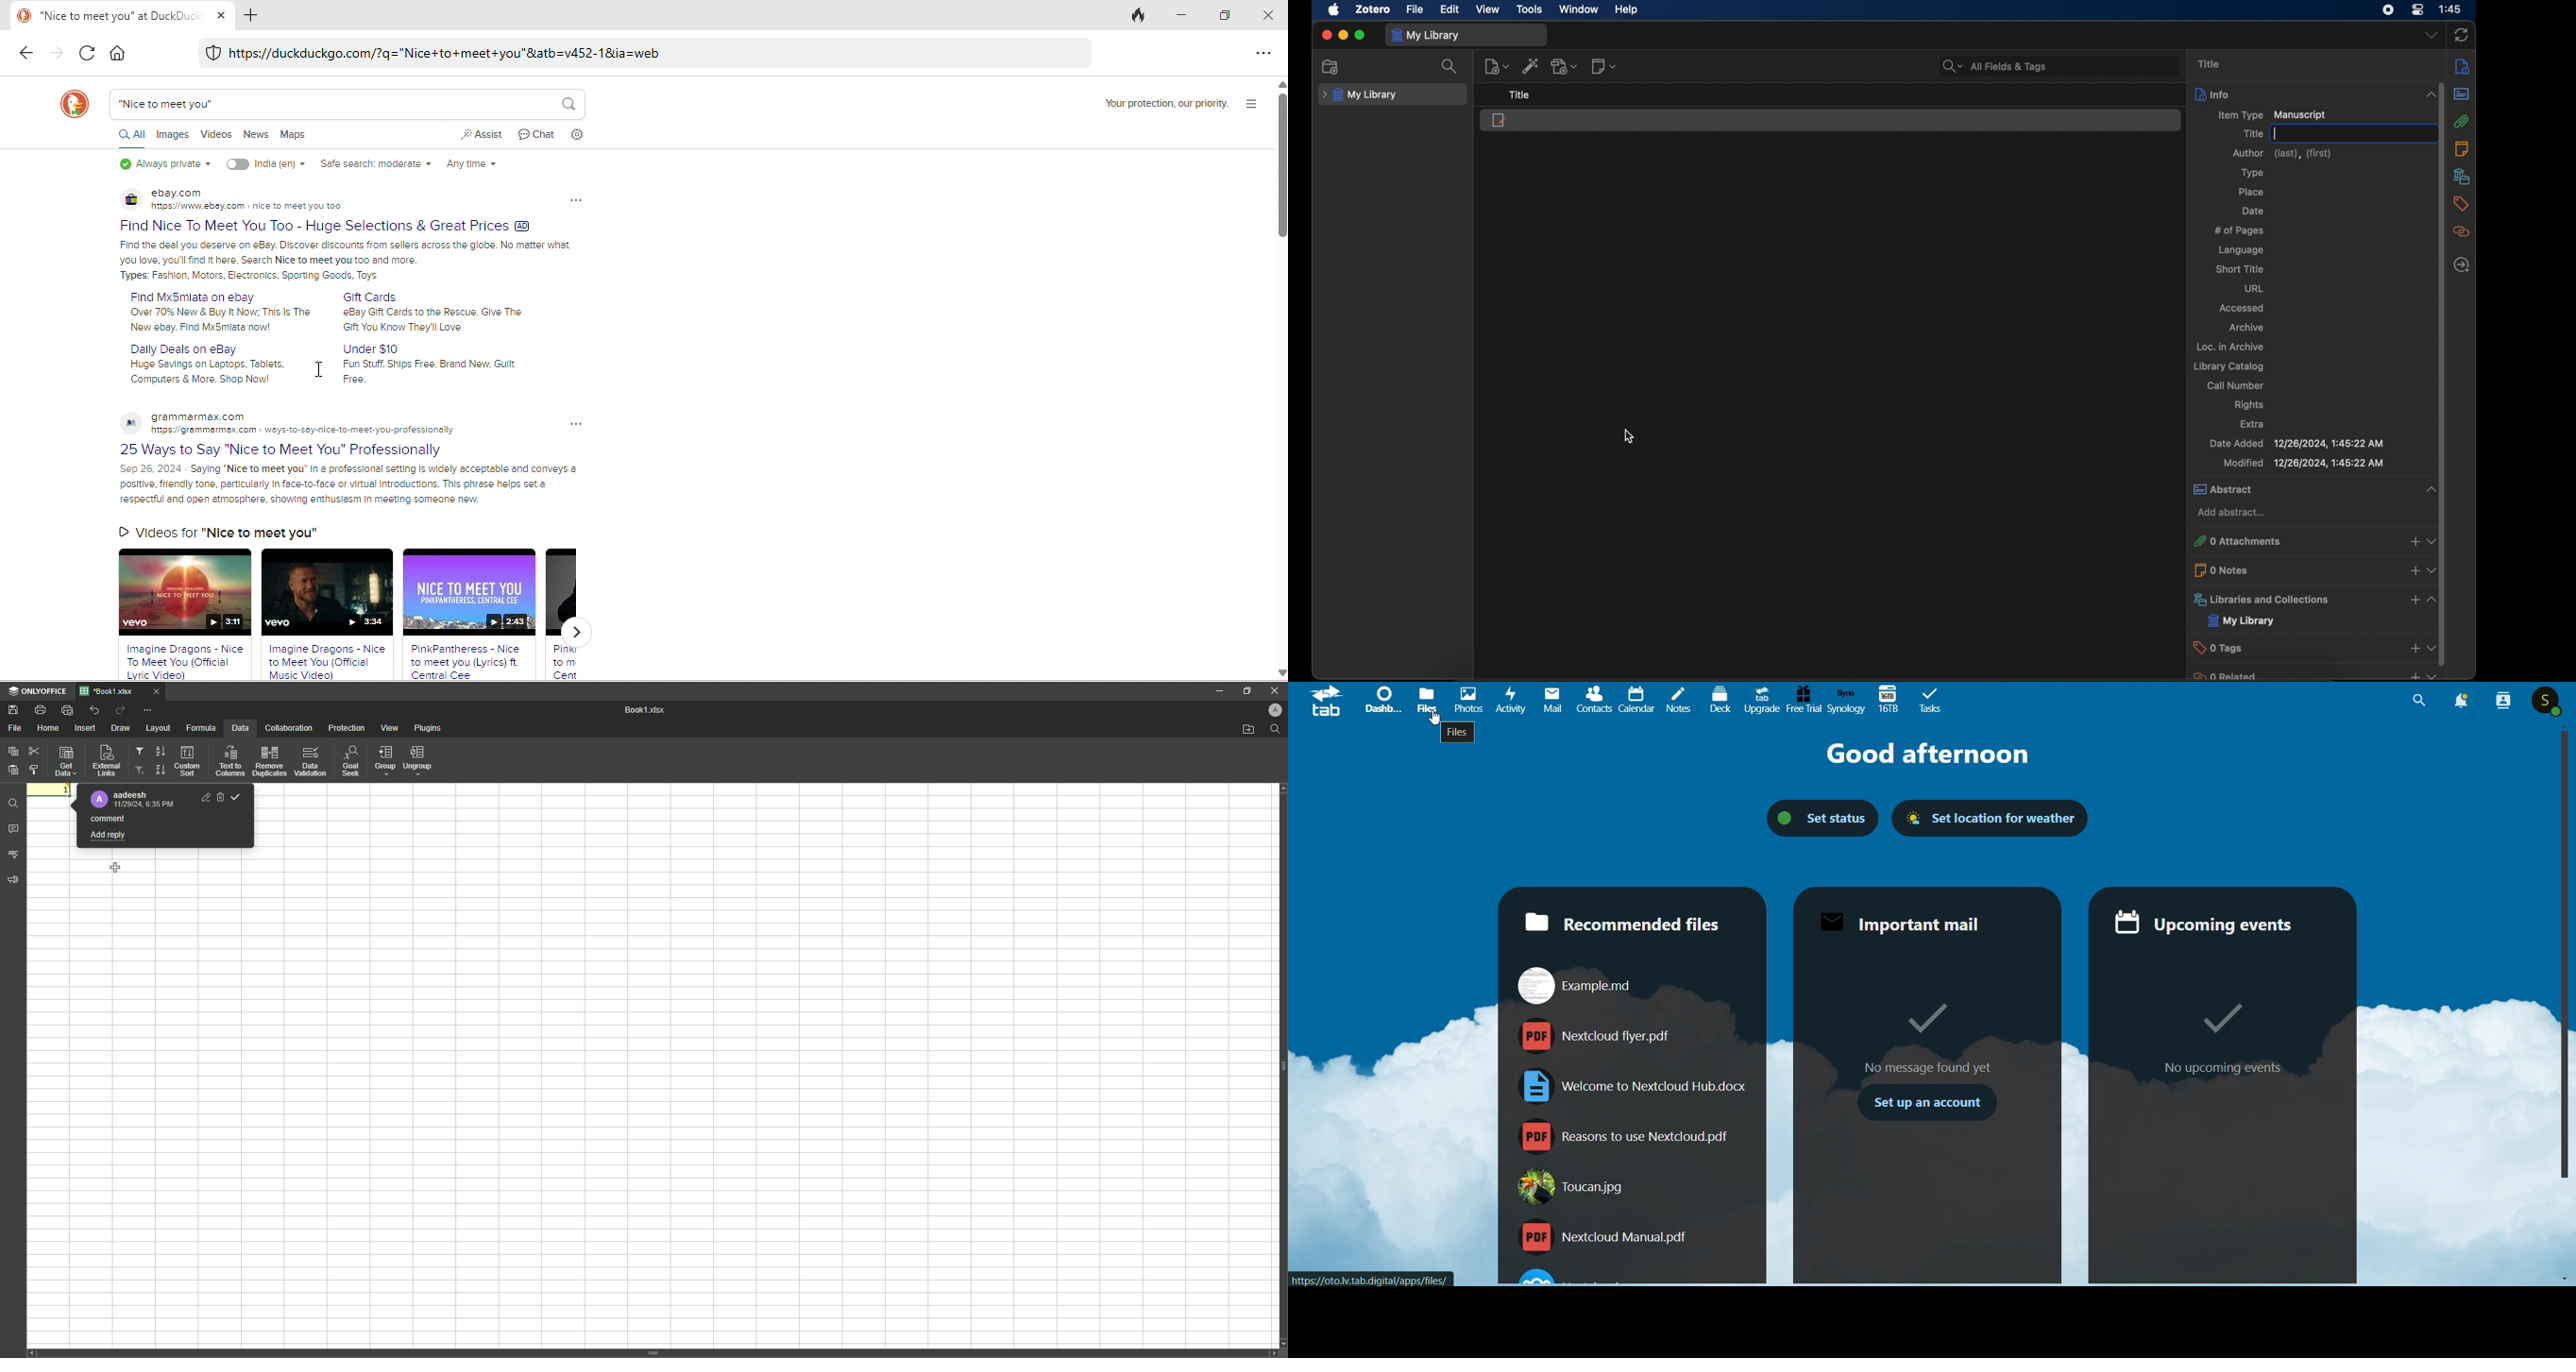 The height and width of the screenshot is (1372, 2576). Describe the element at coordinates (1326, 35) in the screenshot. I see `close` at that location.